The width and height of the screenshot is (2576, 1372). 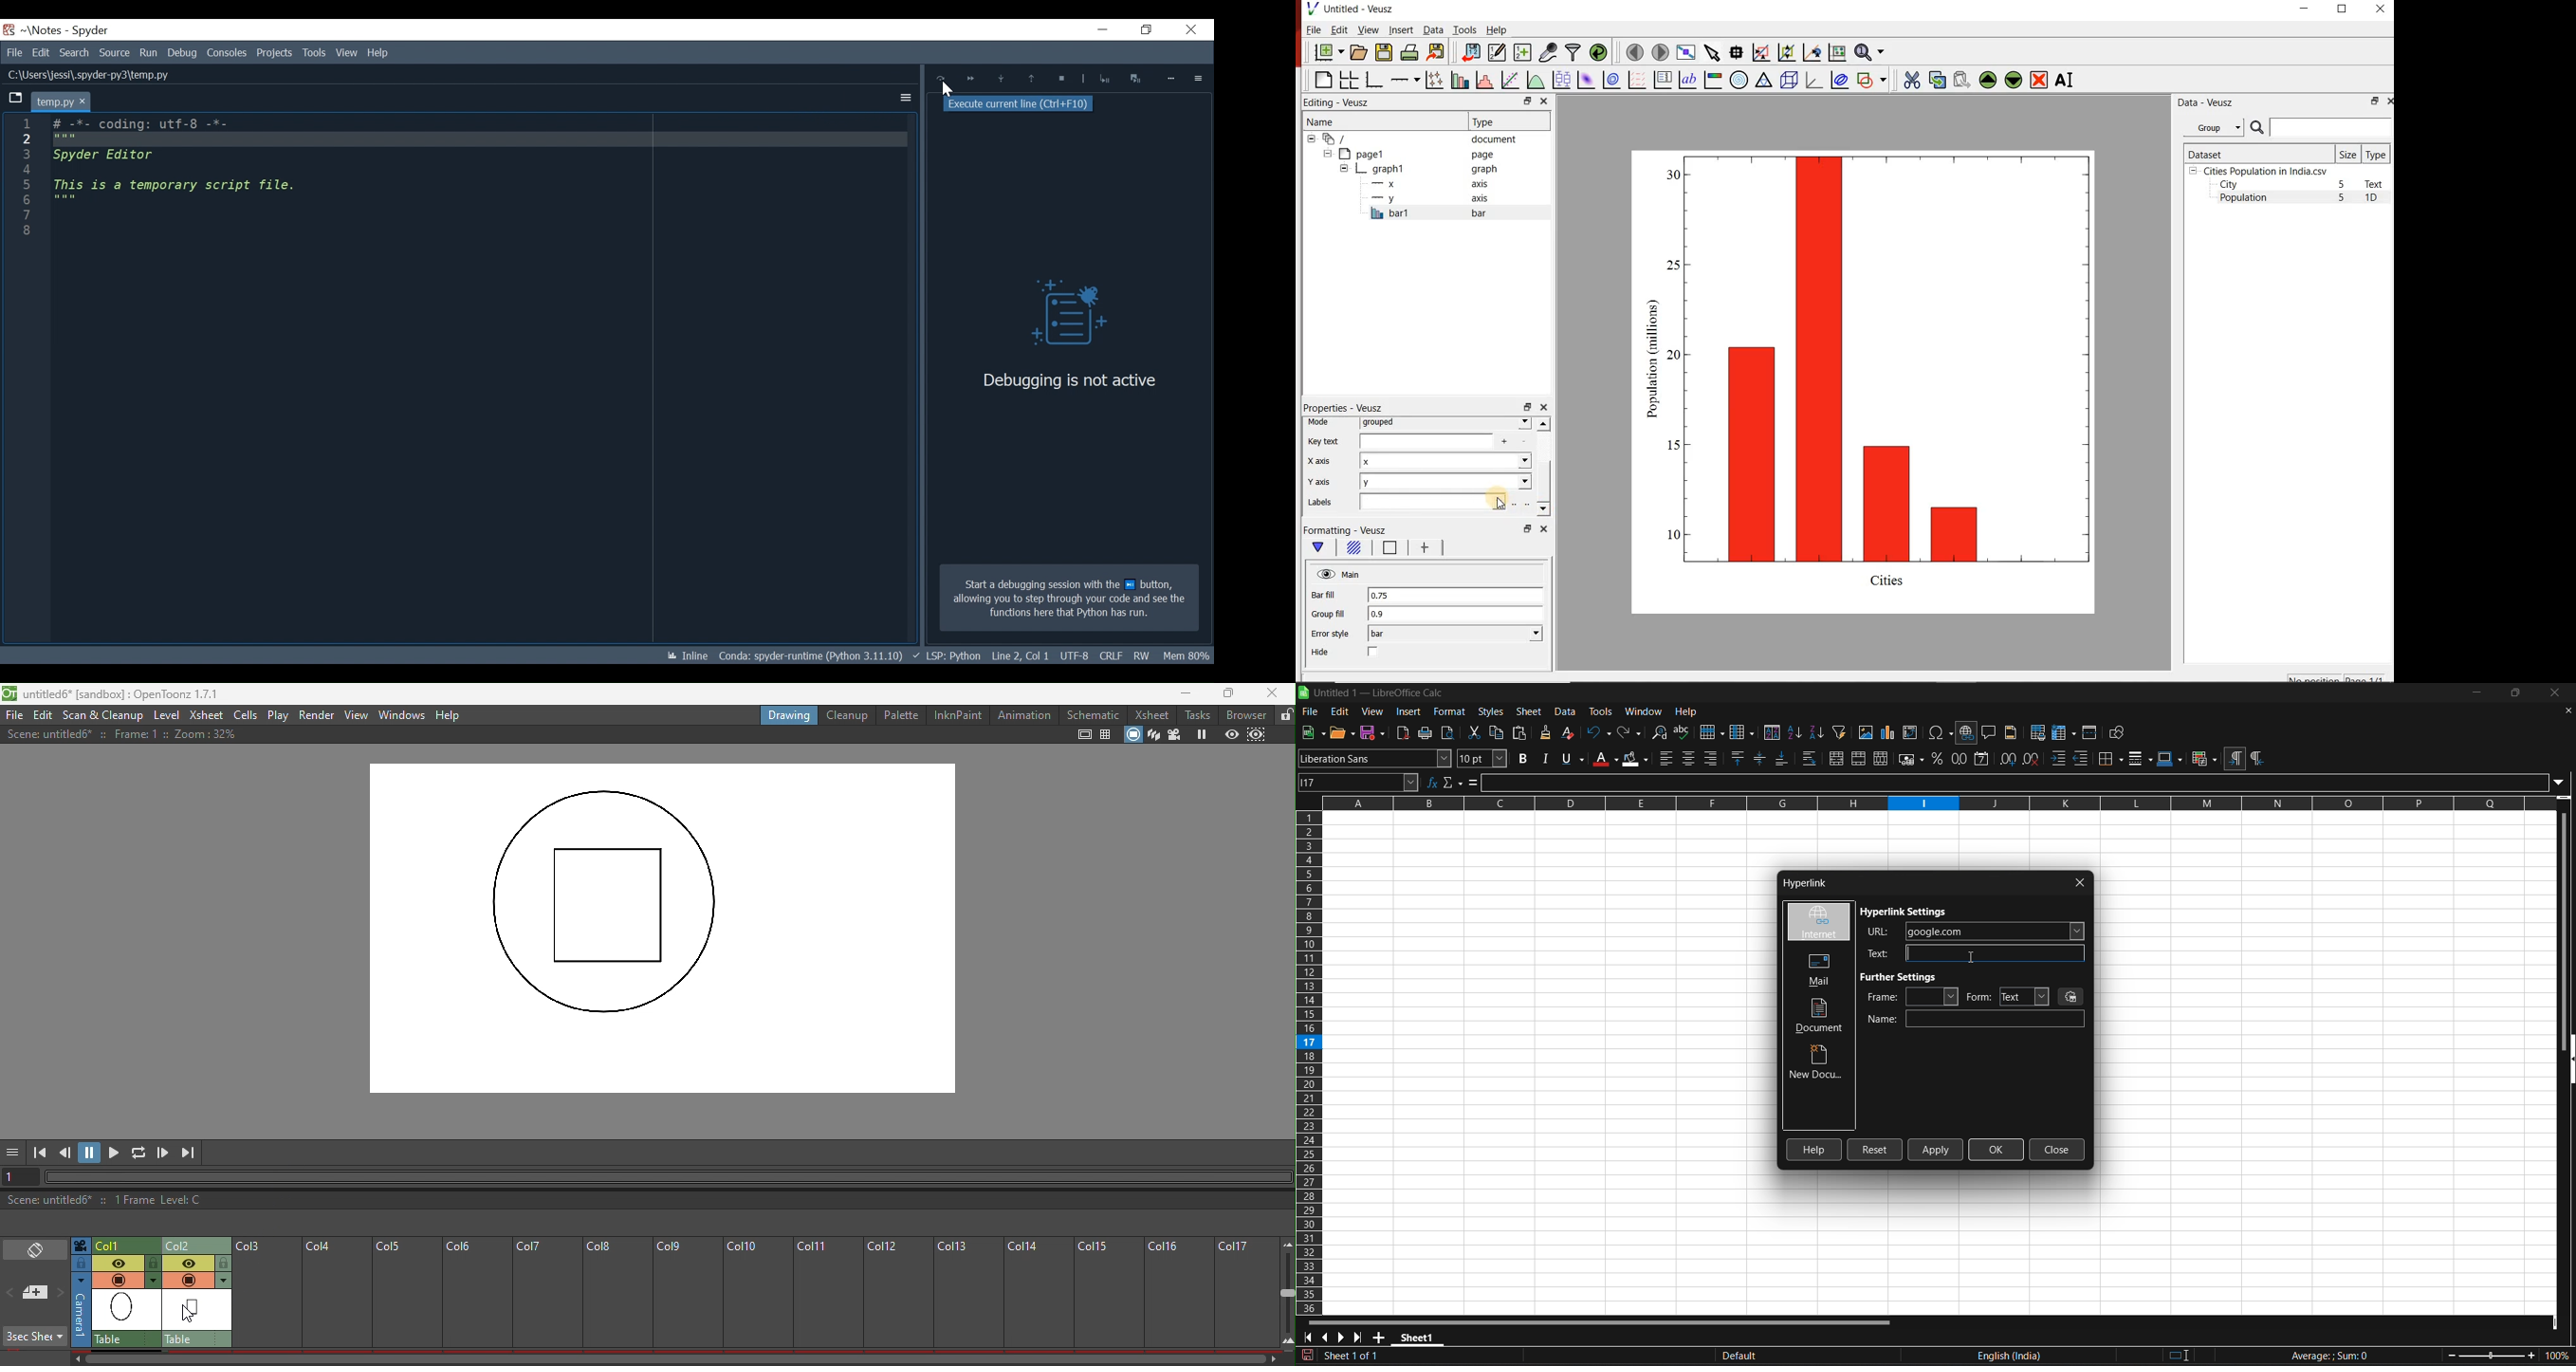 I want to click on Help, so click(x=379, y=52).